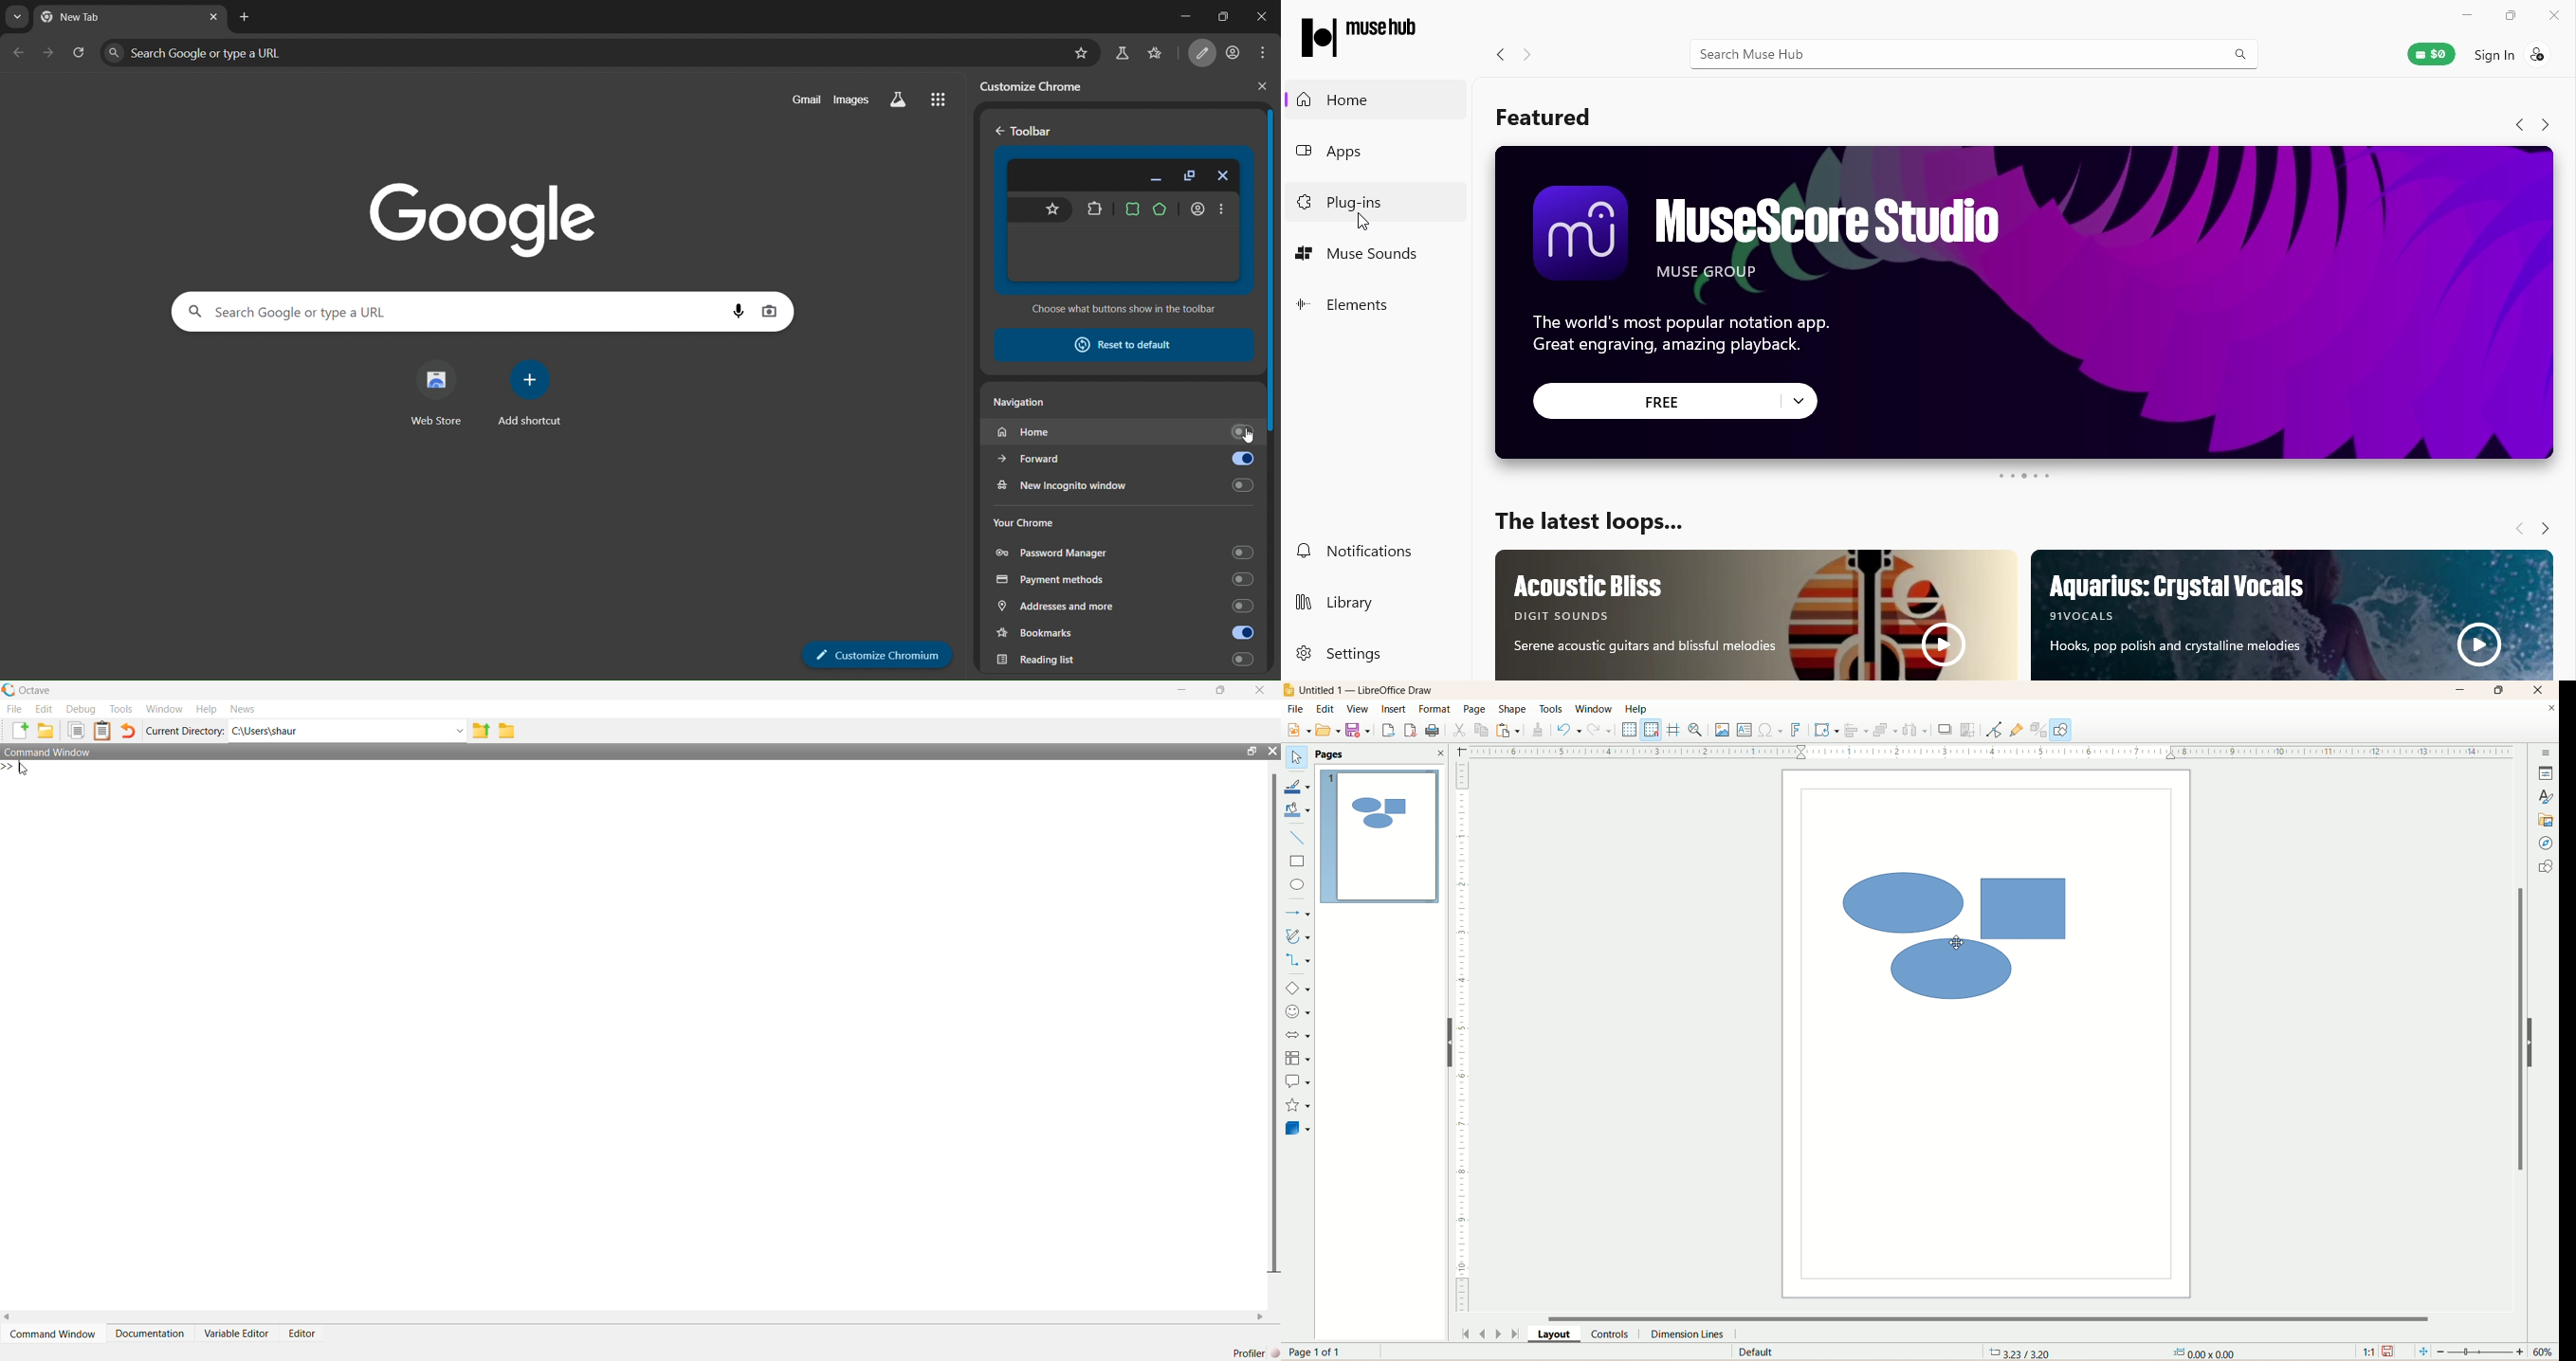  What do you see at coordinates (2463, 690) in the screenshot?
I see `minimize` at bounding box center [2463, 690].